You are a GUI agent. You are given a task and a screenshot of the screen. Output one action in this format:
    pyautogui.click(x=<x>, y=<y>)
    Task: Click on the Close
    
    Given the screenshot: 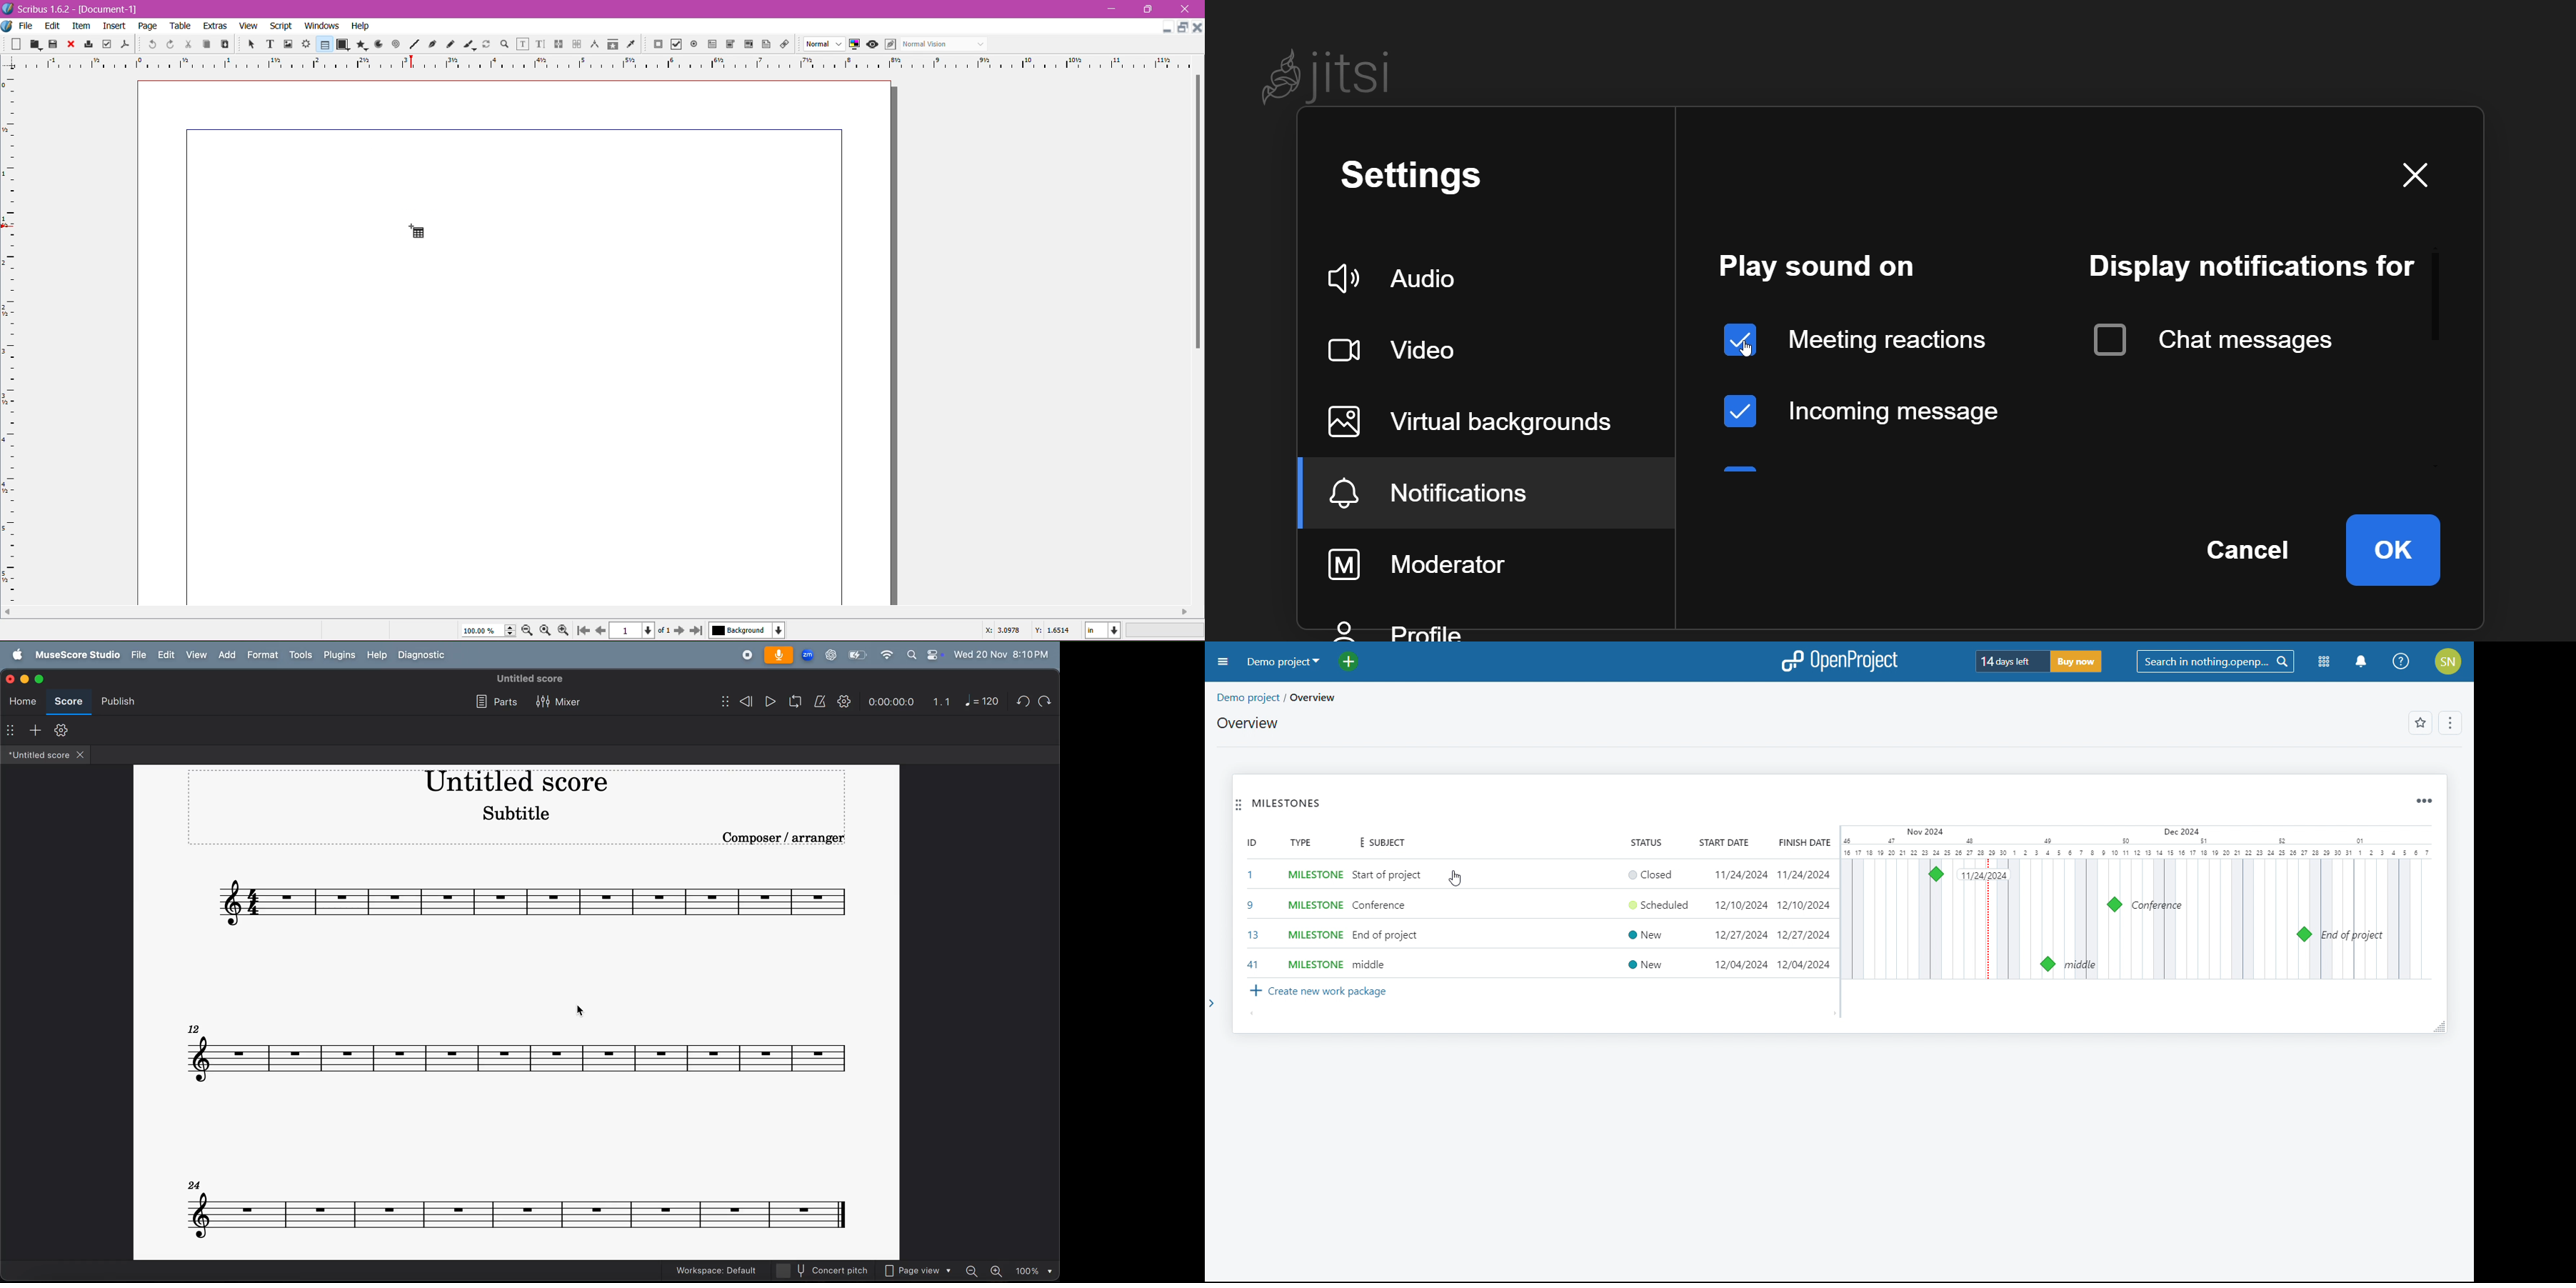 What is the action you would take?
    pyautogui.click(x=1185, y=9)
    